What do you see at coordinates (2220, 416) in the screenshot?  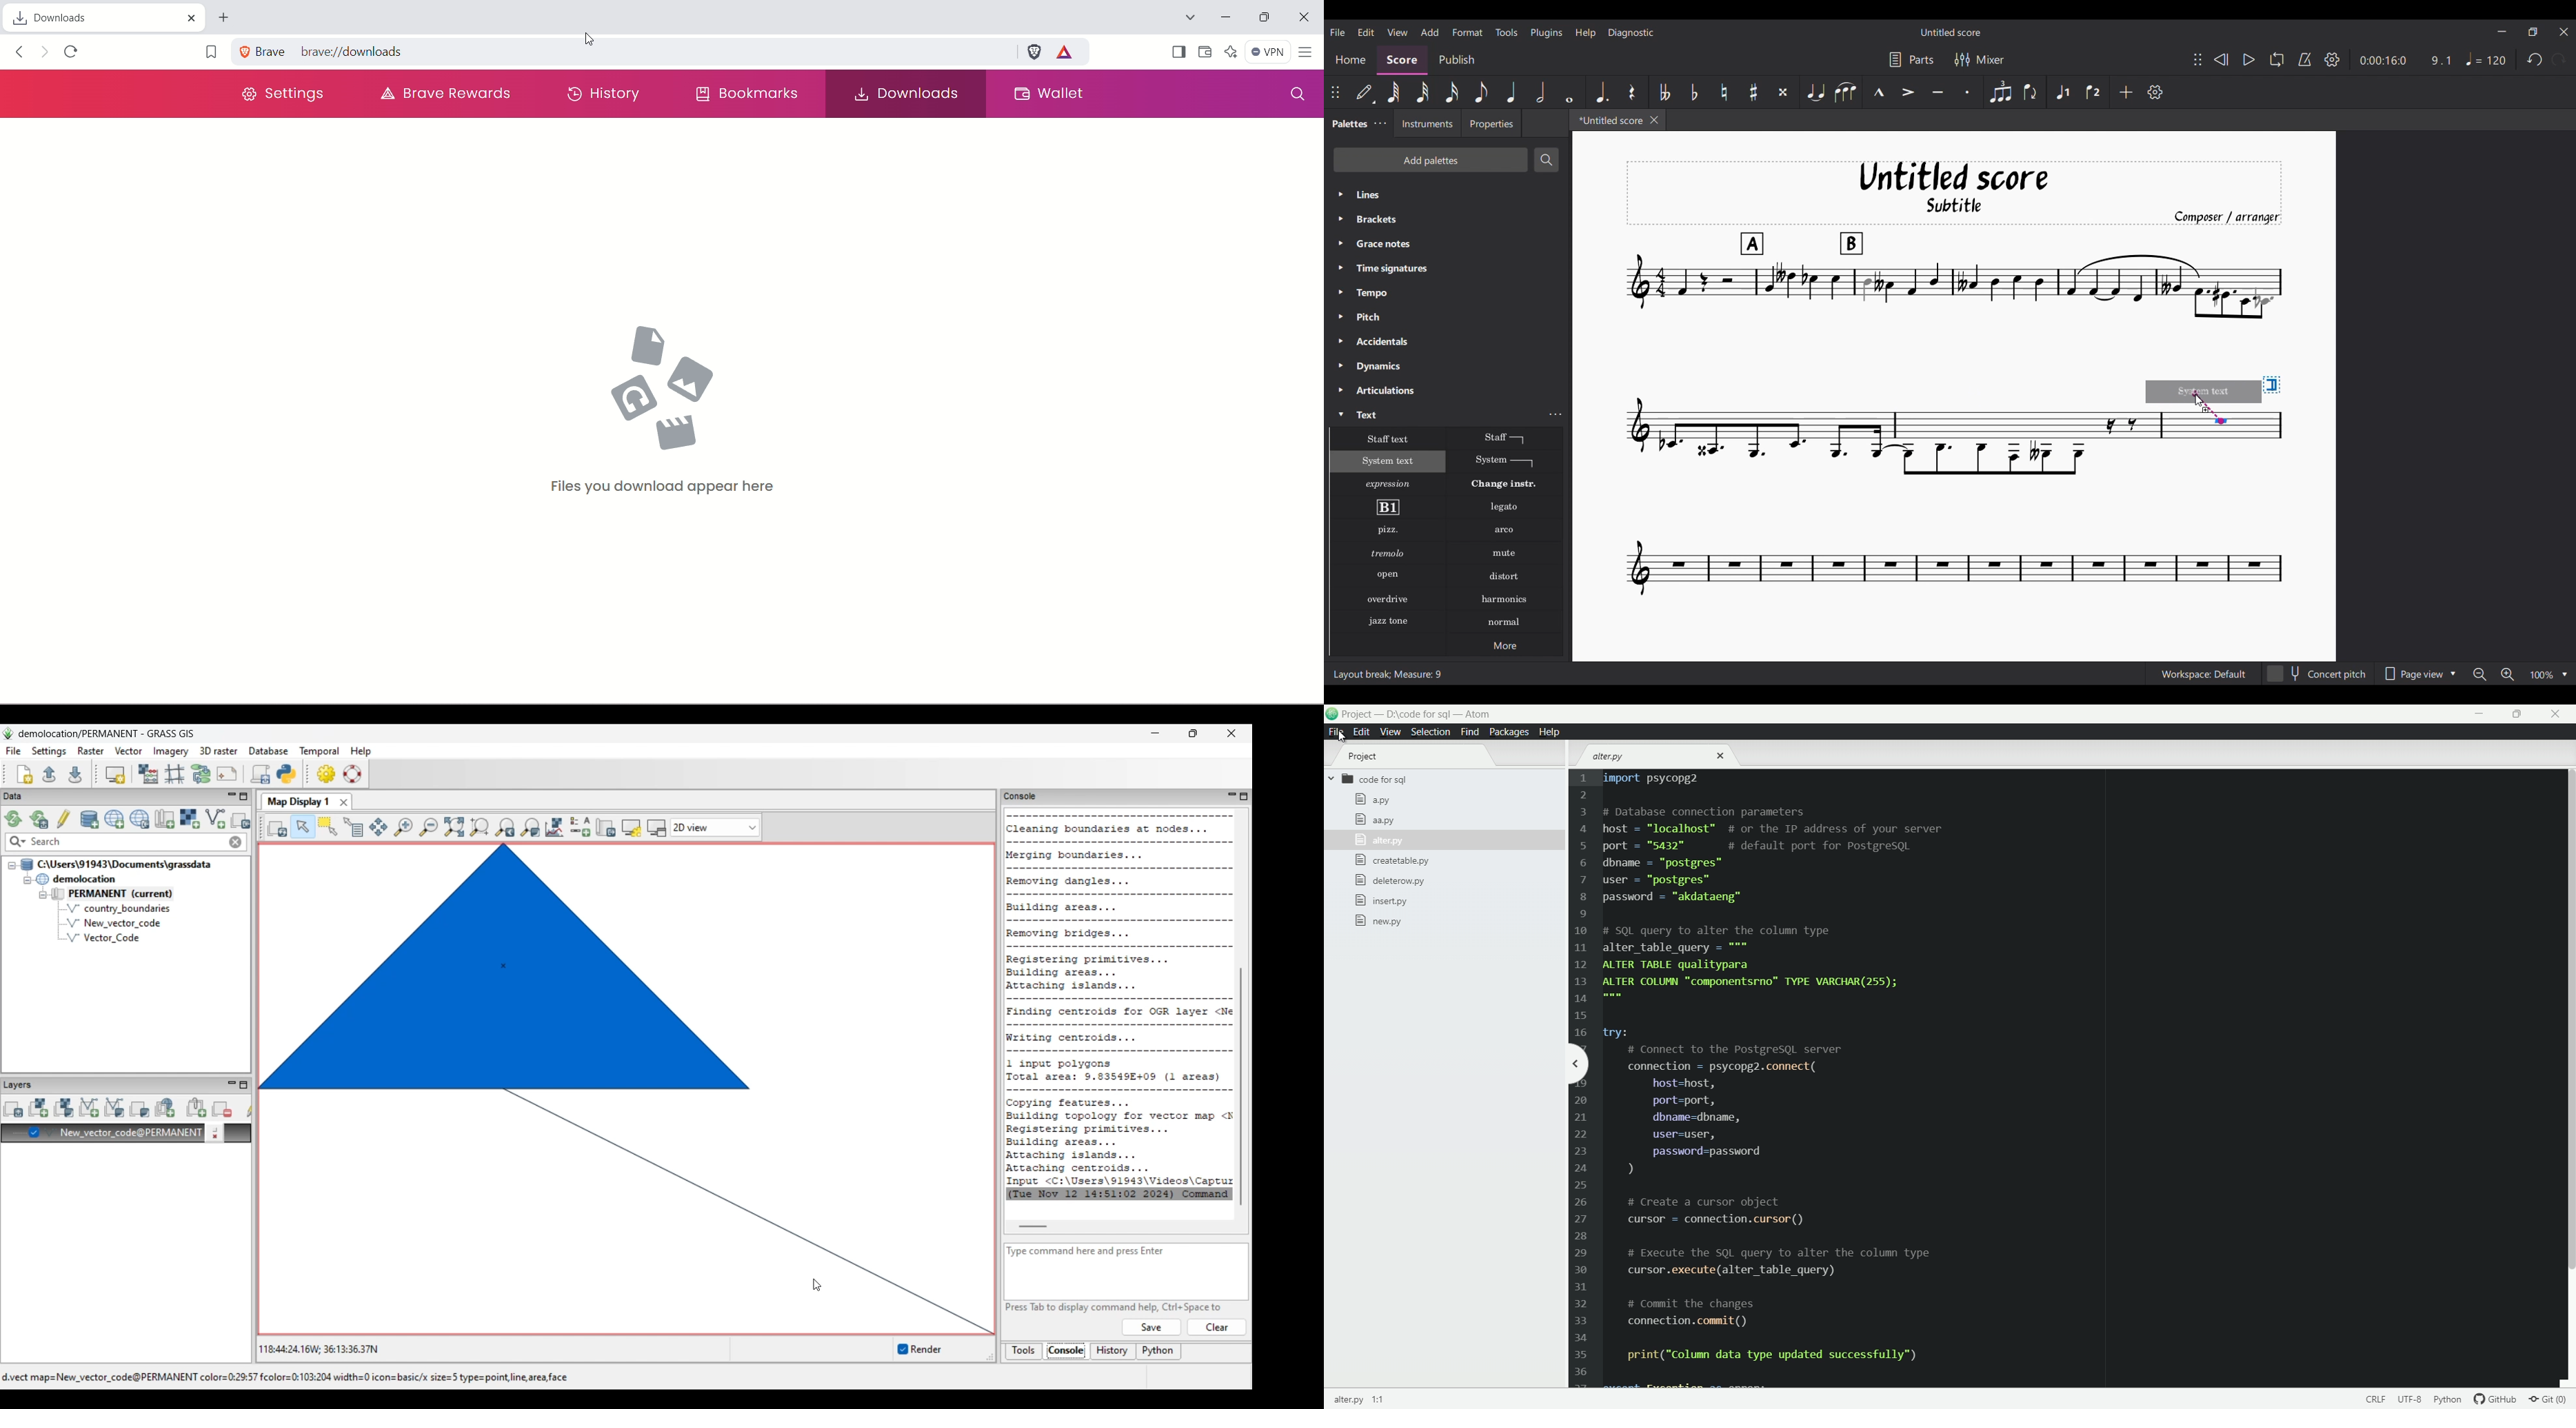 I see `Indicates point of contact` at bounding box center [2220, 416].